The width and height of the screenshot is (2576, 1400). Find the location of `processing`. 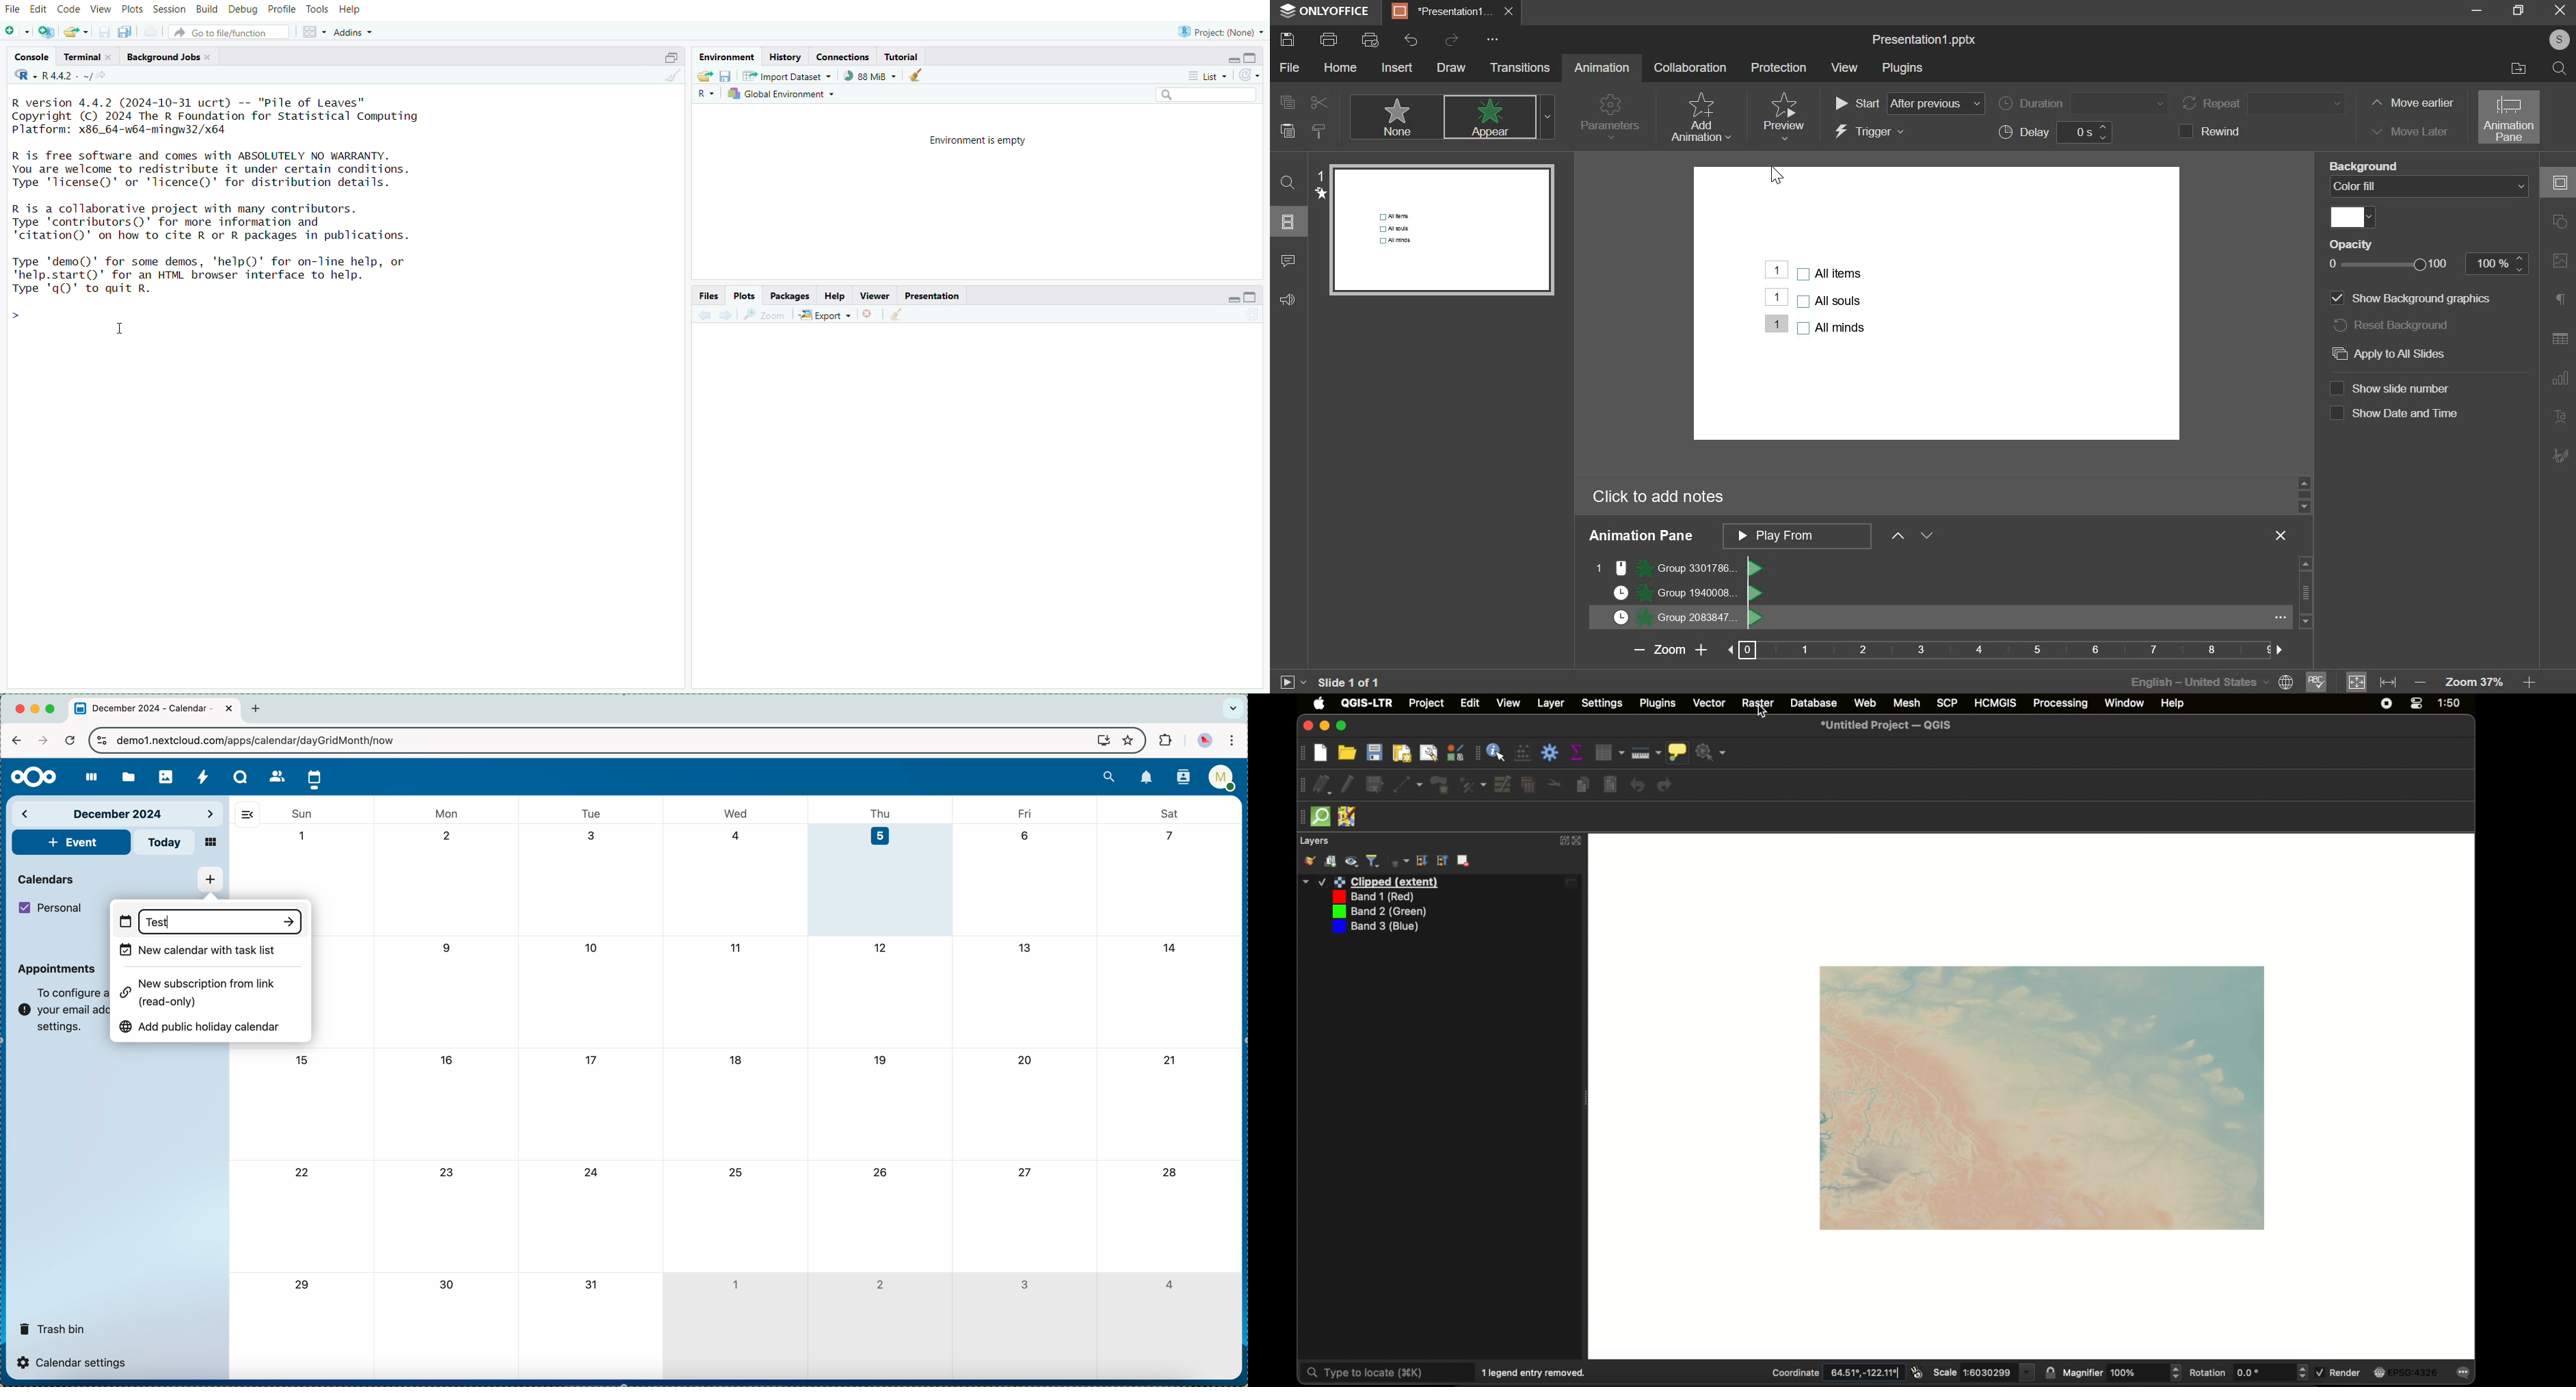

processing is located at coordinates (2062, 704).